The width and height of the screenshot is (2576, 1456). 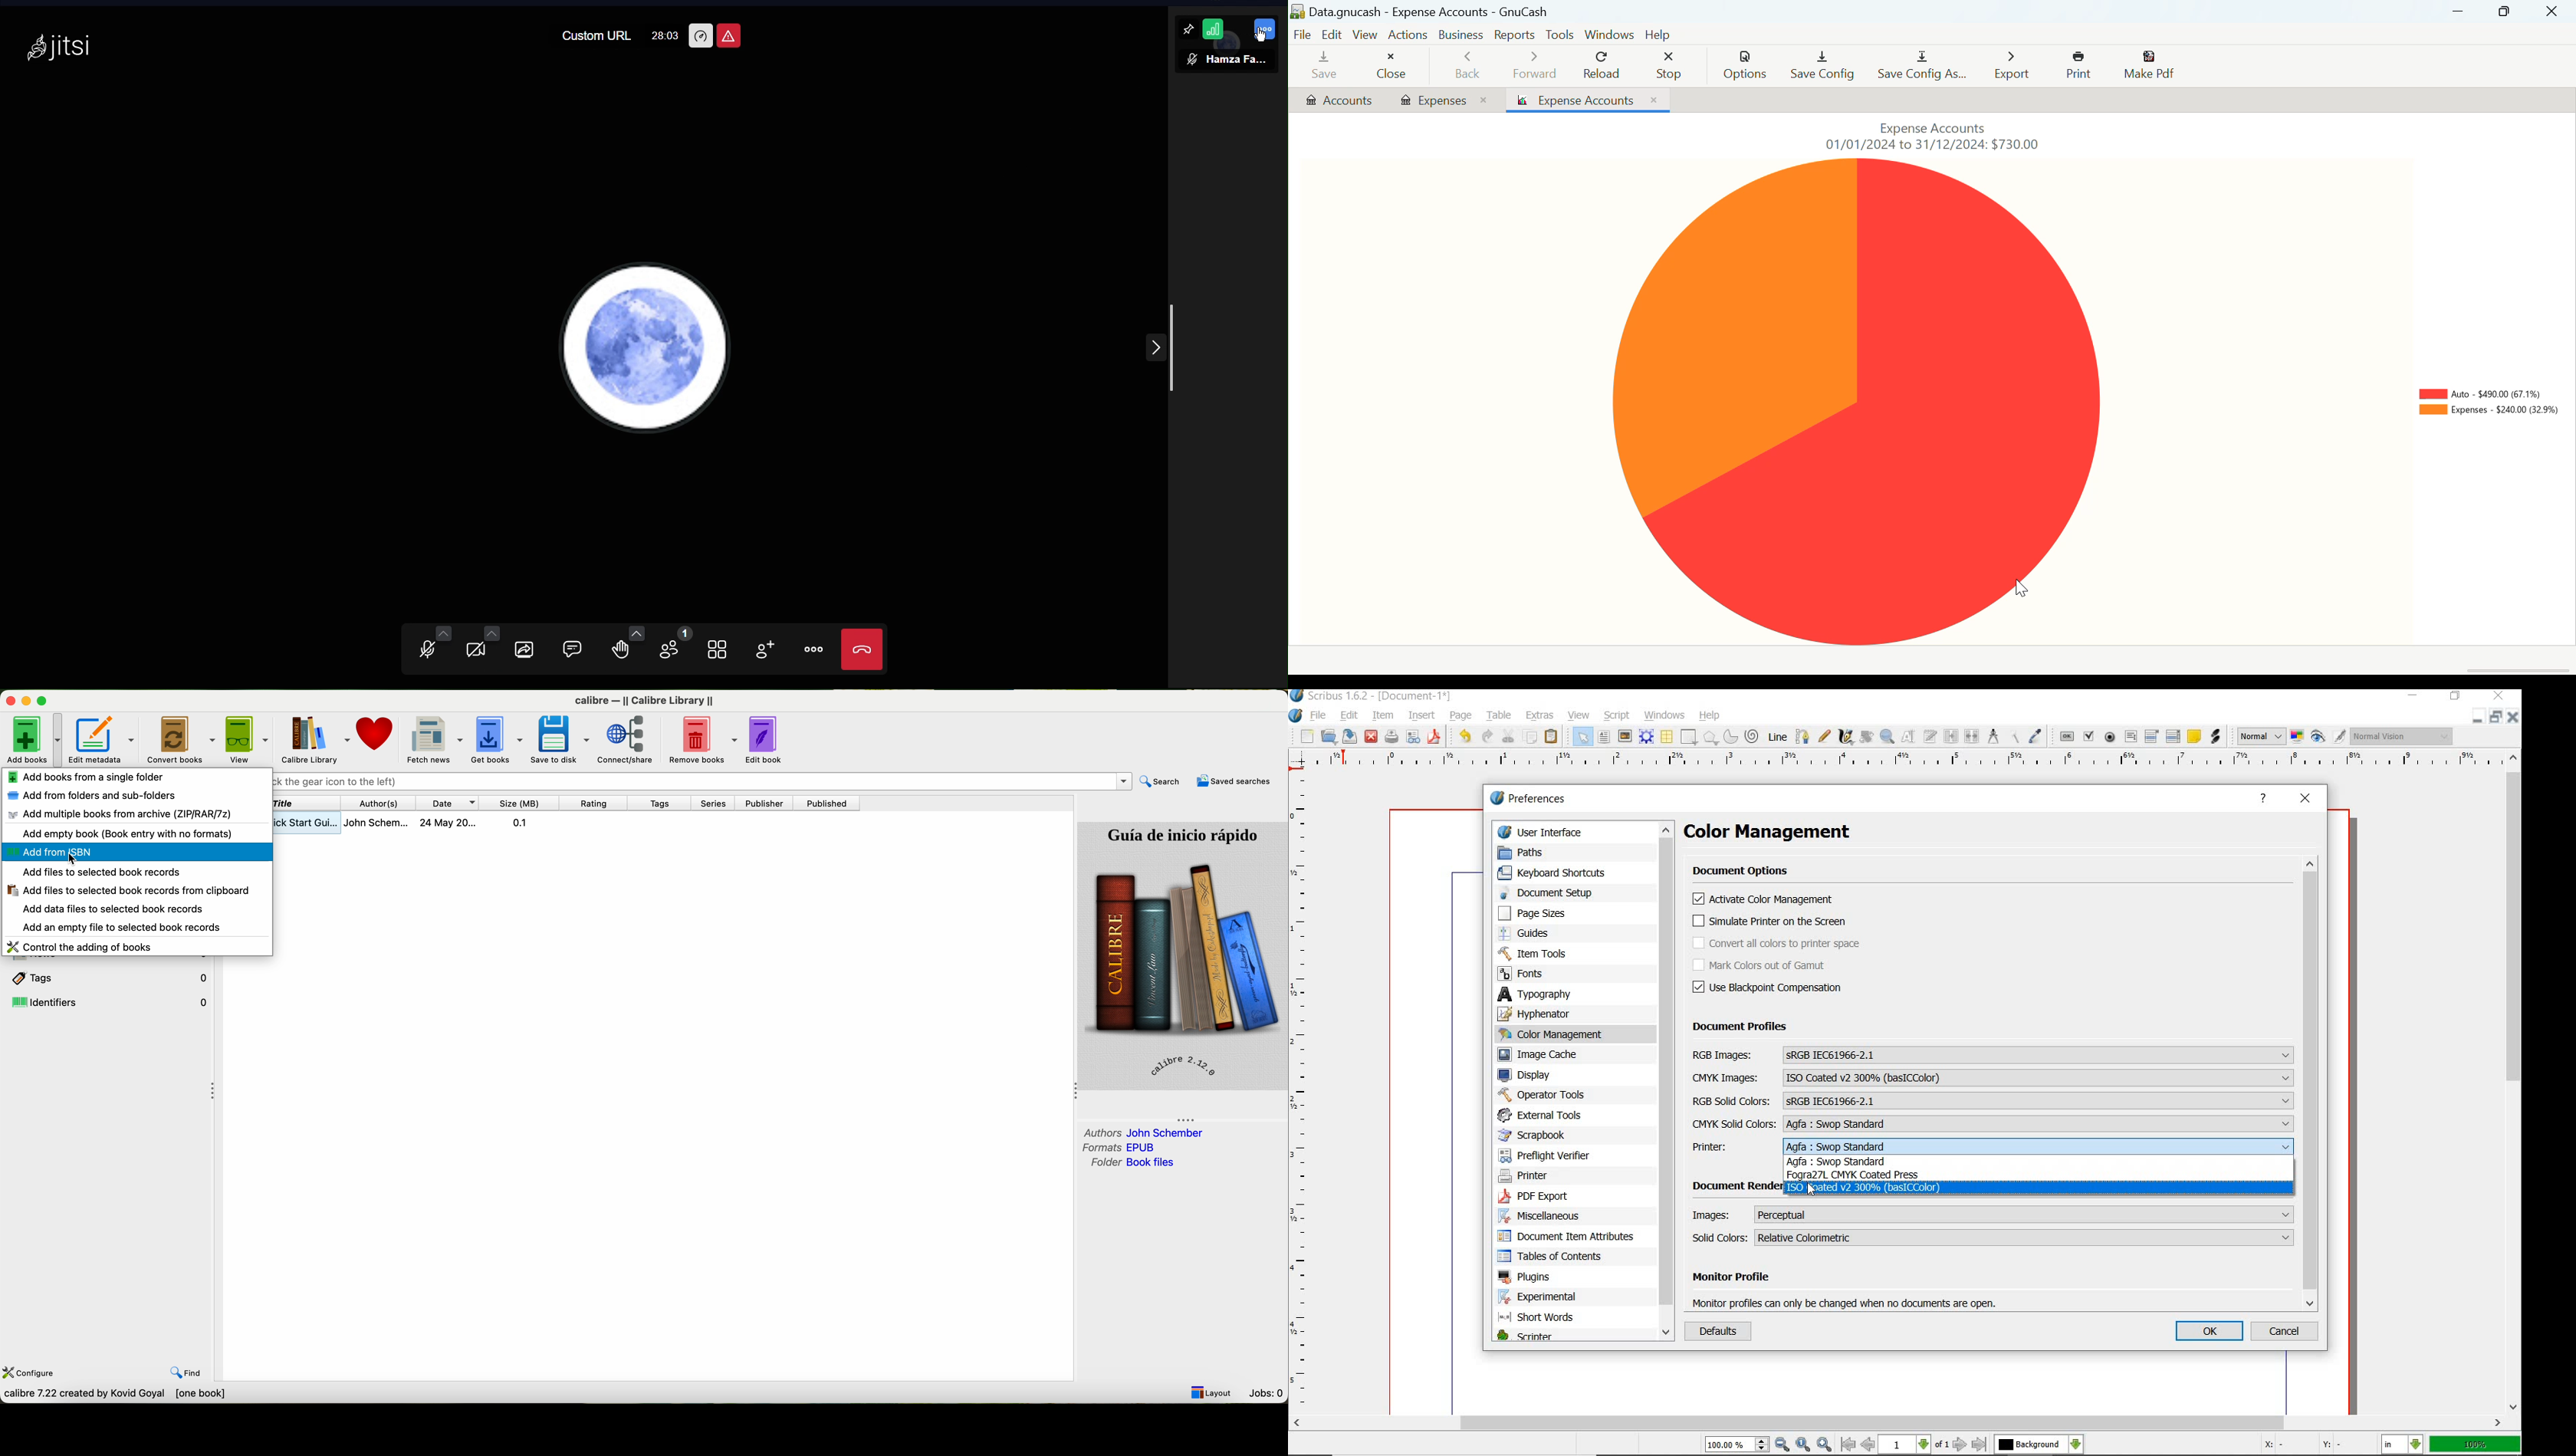 I want to click on Save Config As, so click(x=1923, y=66).